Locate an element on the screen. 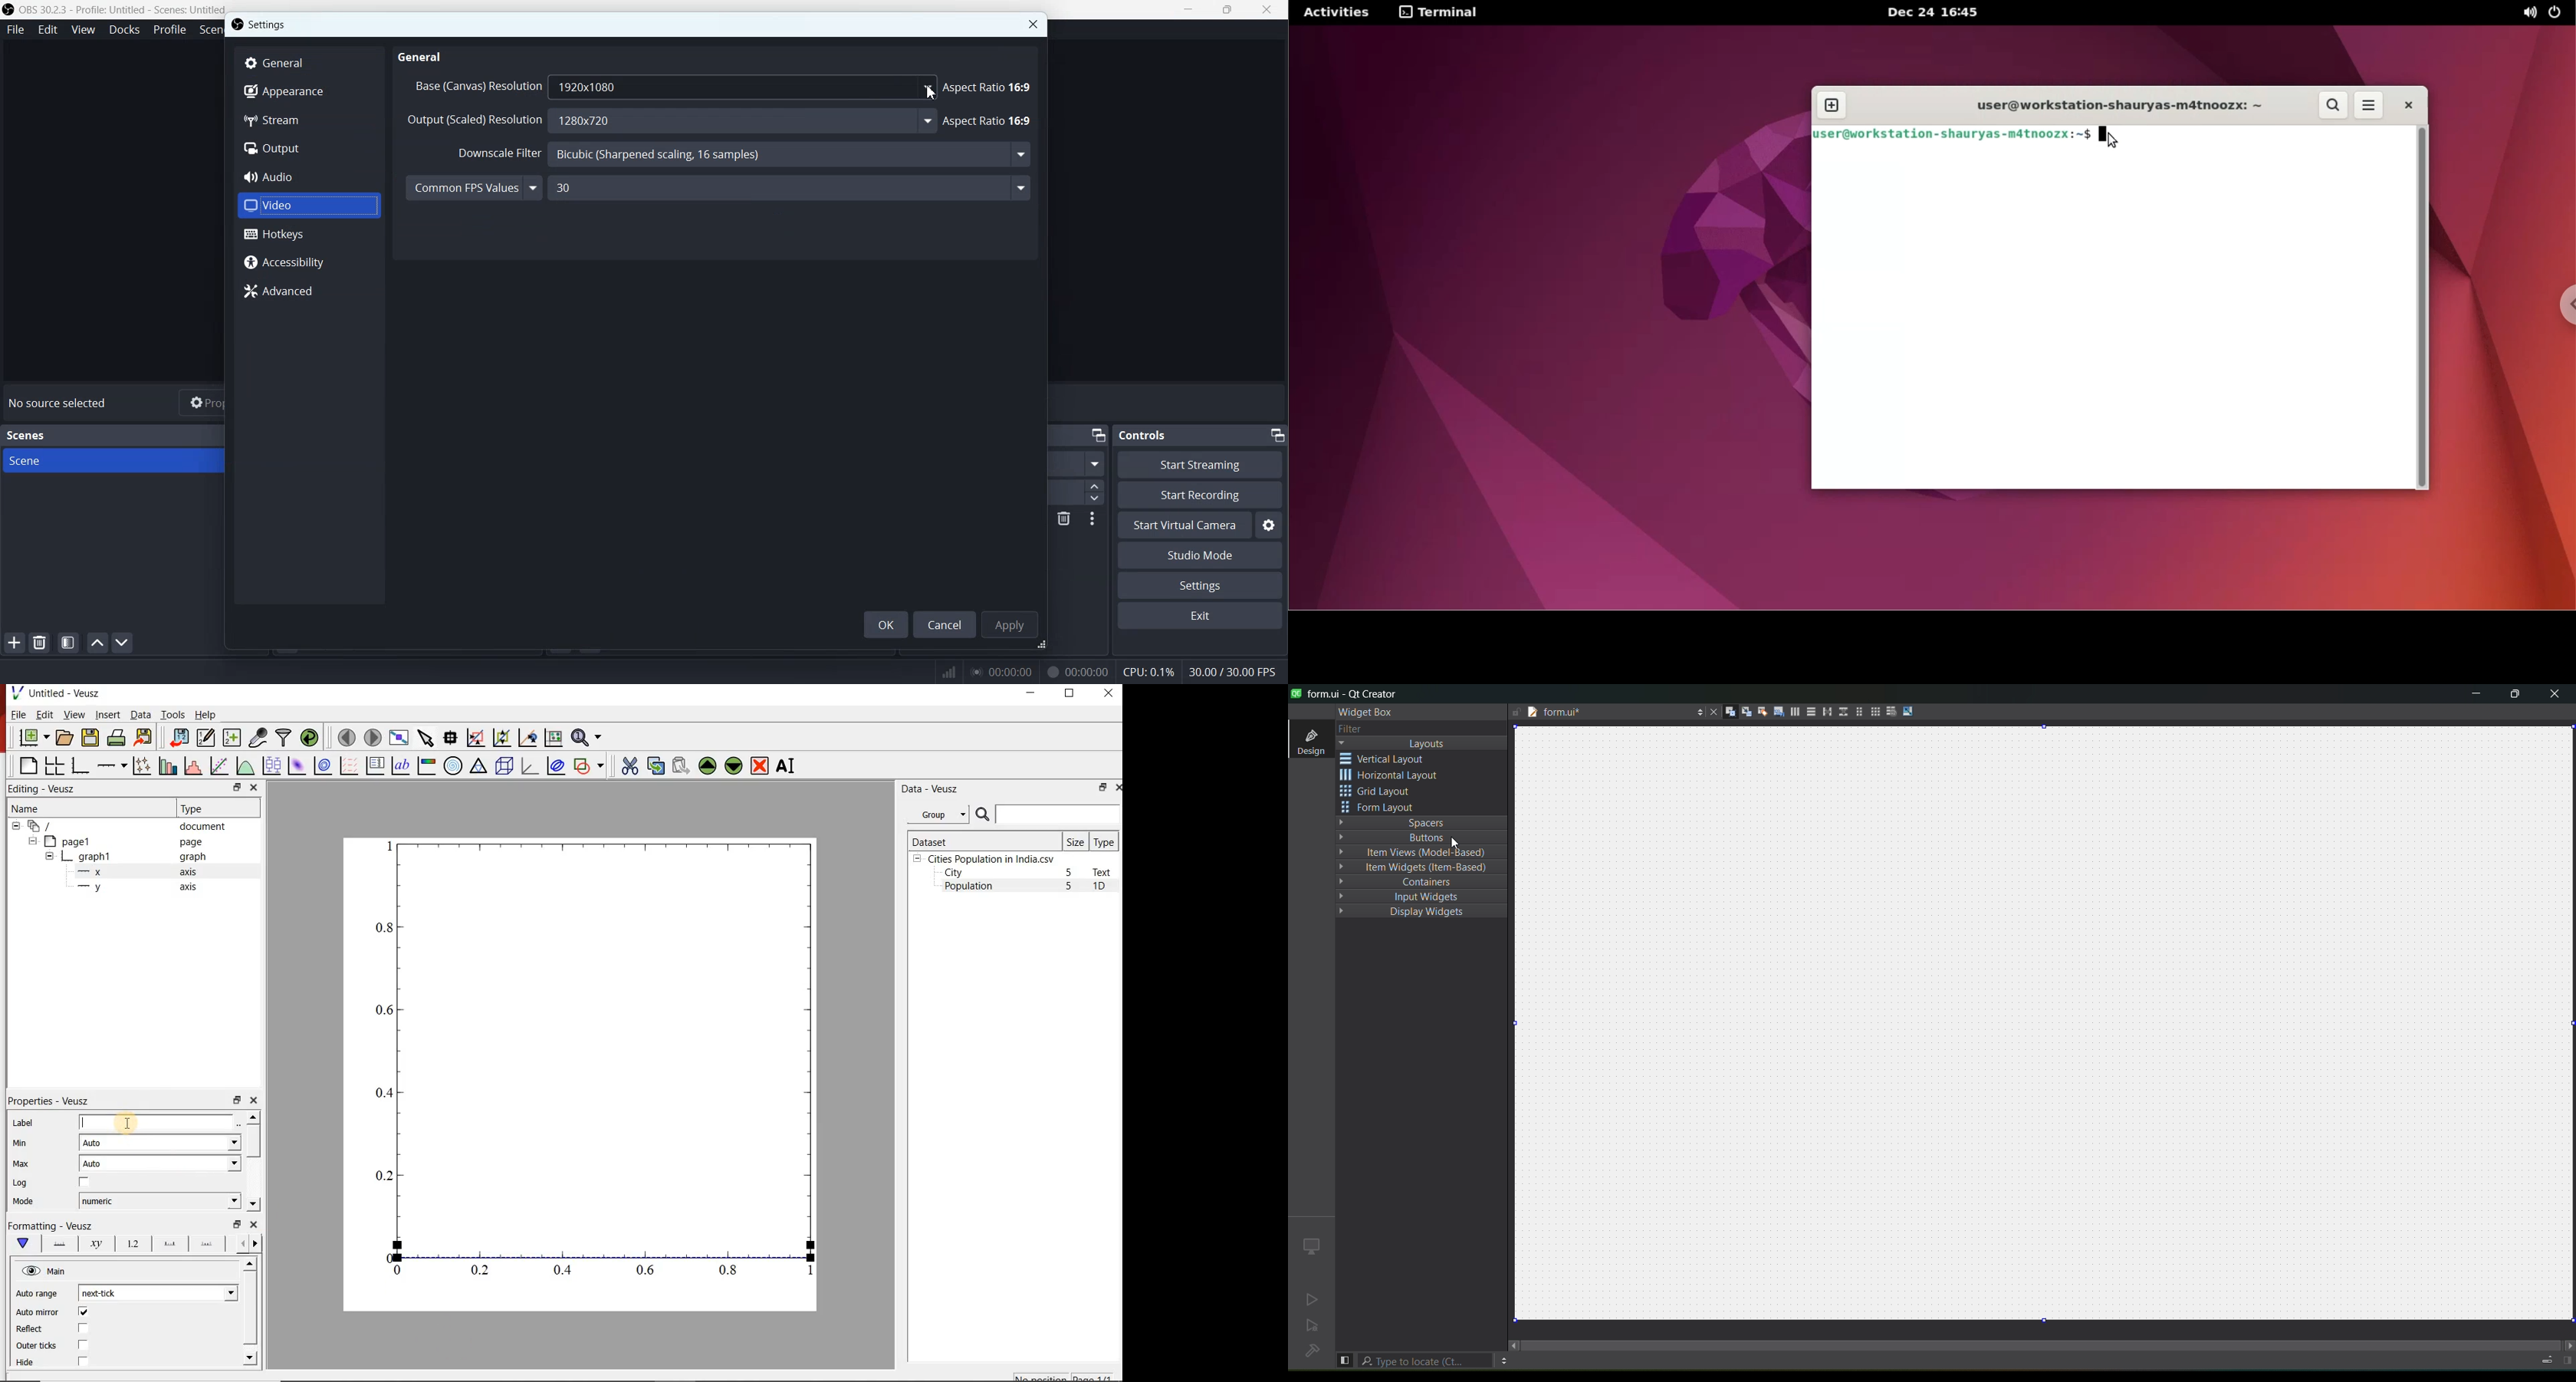 This screenshot has height=1400, width=2576. Appearance is located at coordinates (307, 92).